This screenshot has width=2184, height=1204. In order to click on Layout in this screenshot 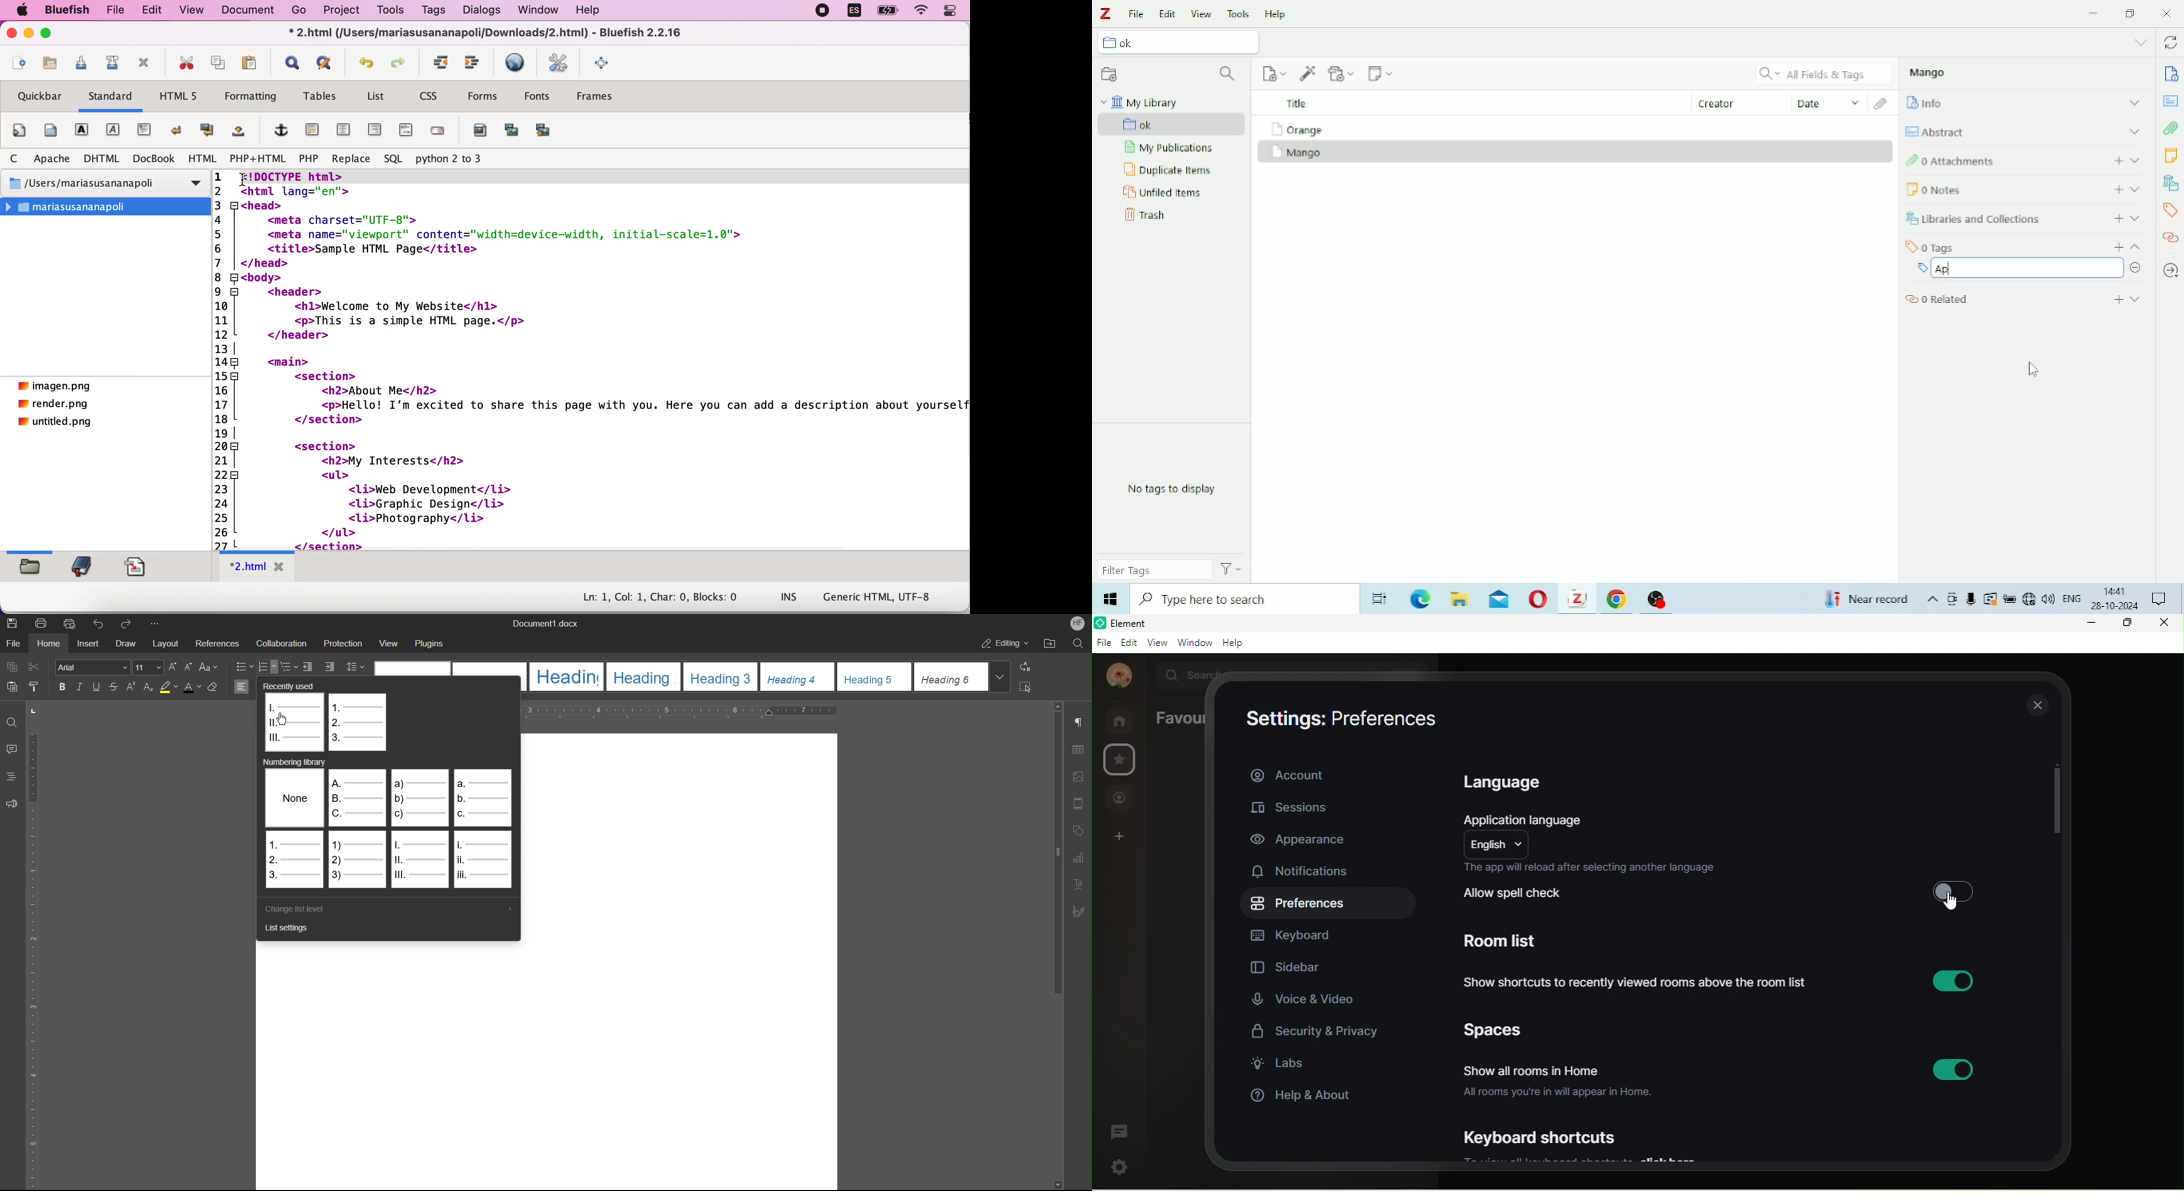, I will do `click(165, 644)`.